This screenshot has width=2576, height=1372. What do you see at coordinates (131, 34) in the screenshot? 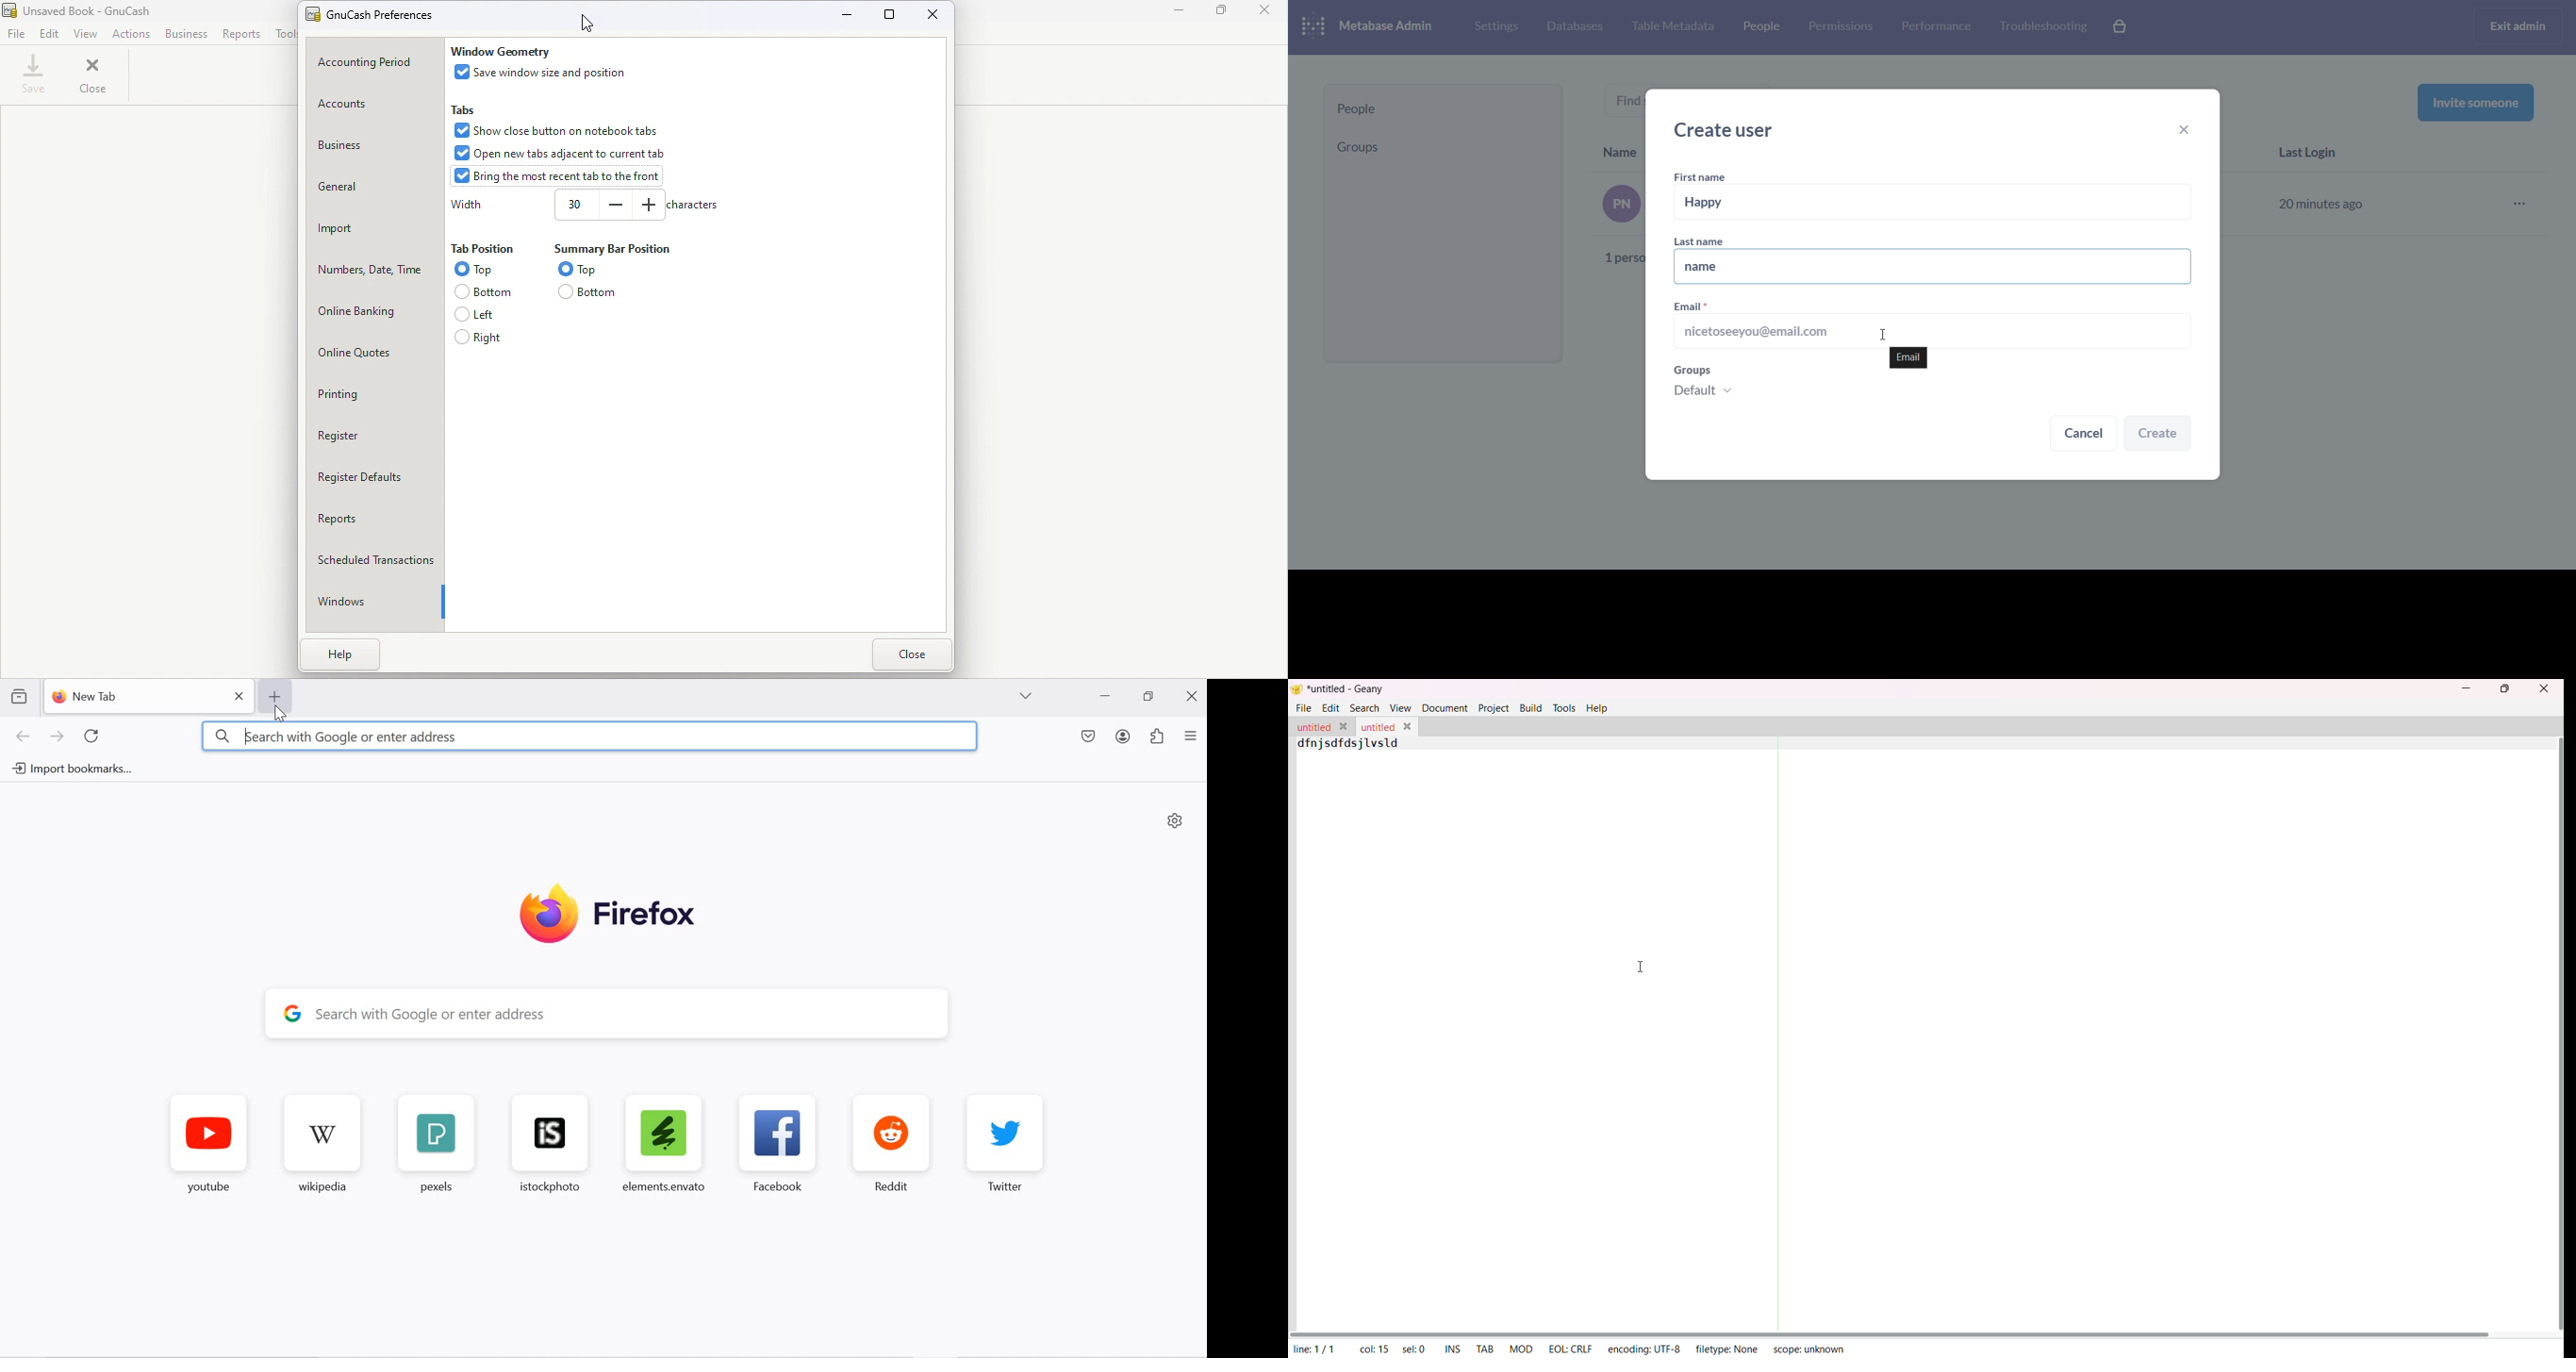
I see `Actions` at bounding box center [131, 34].